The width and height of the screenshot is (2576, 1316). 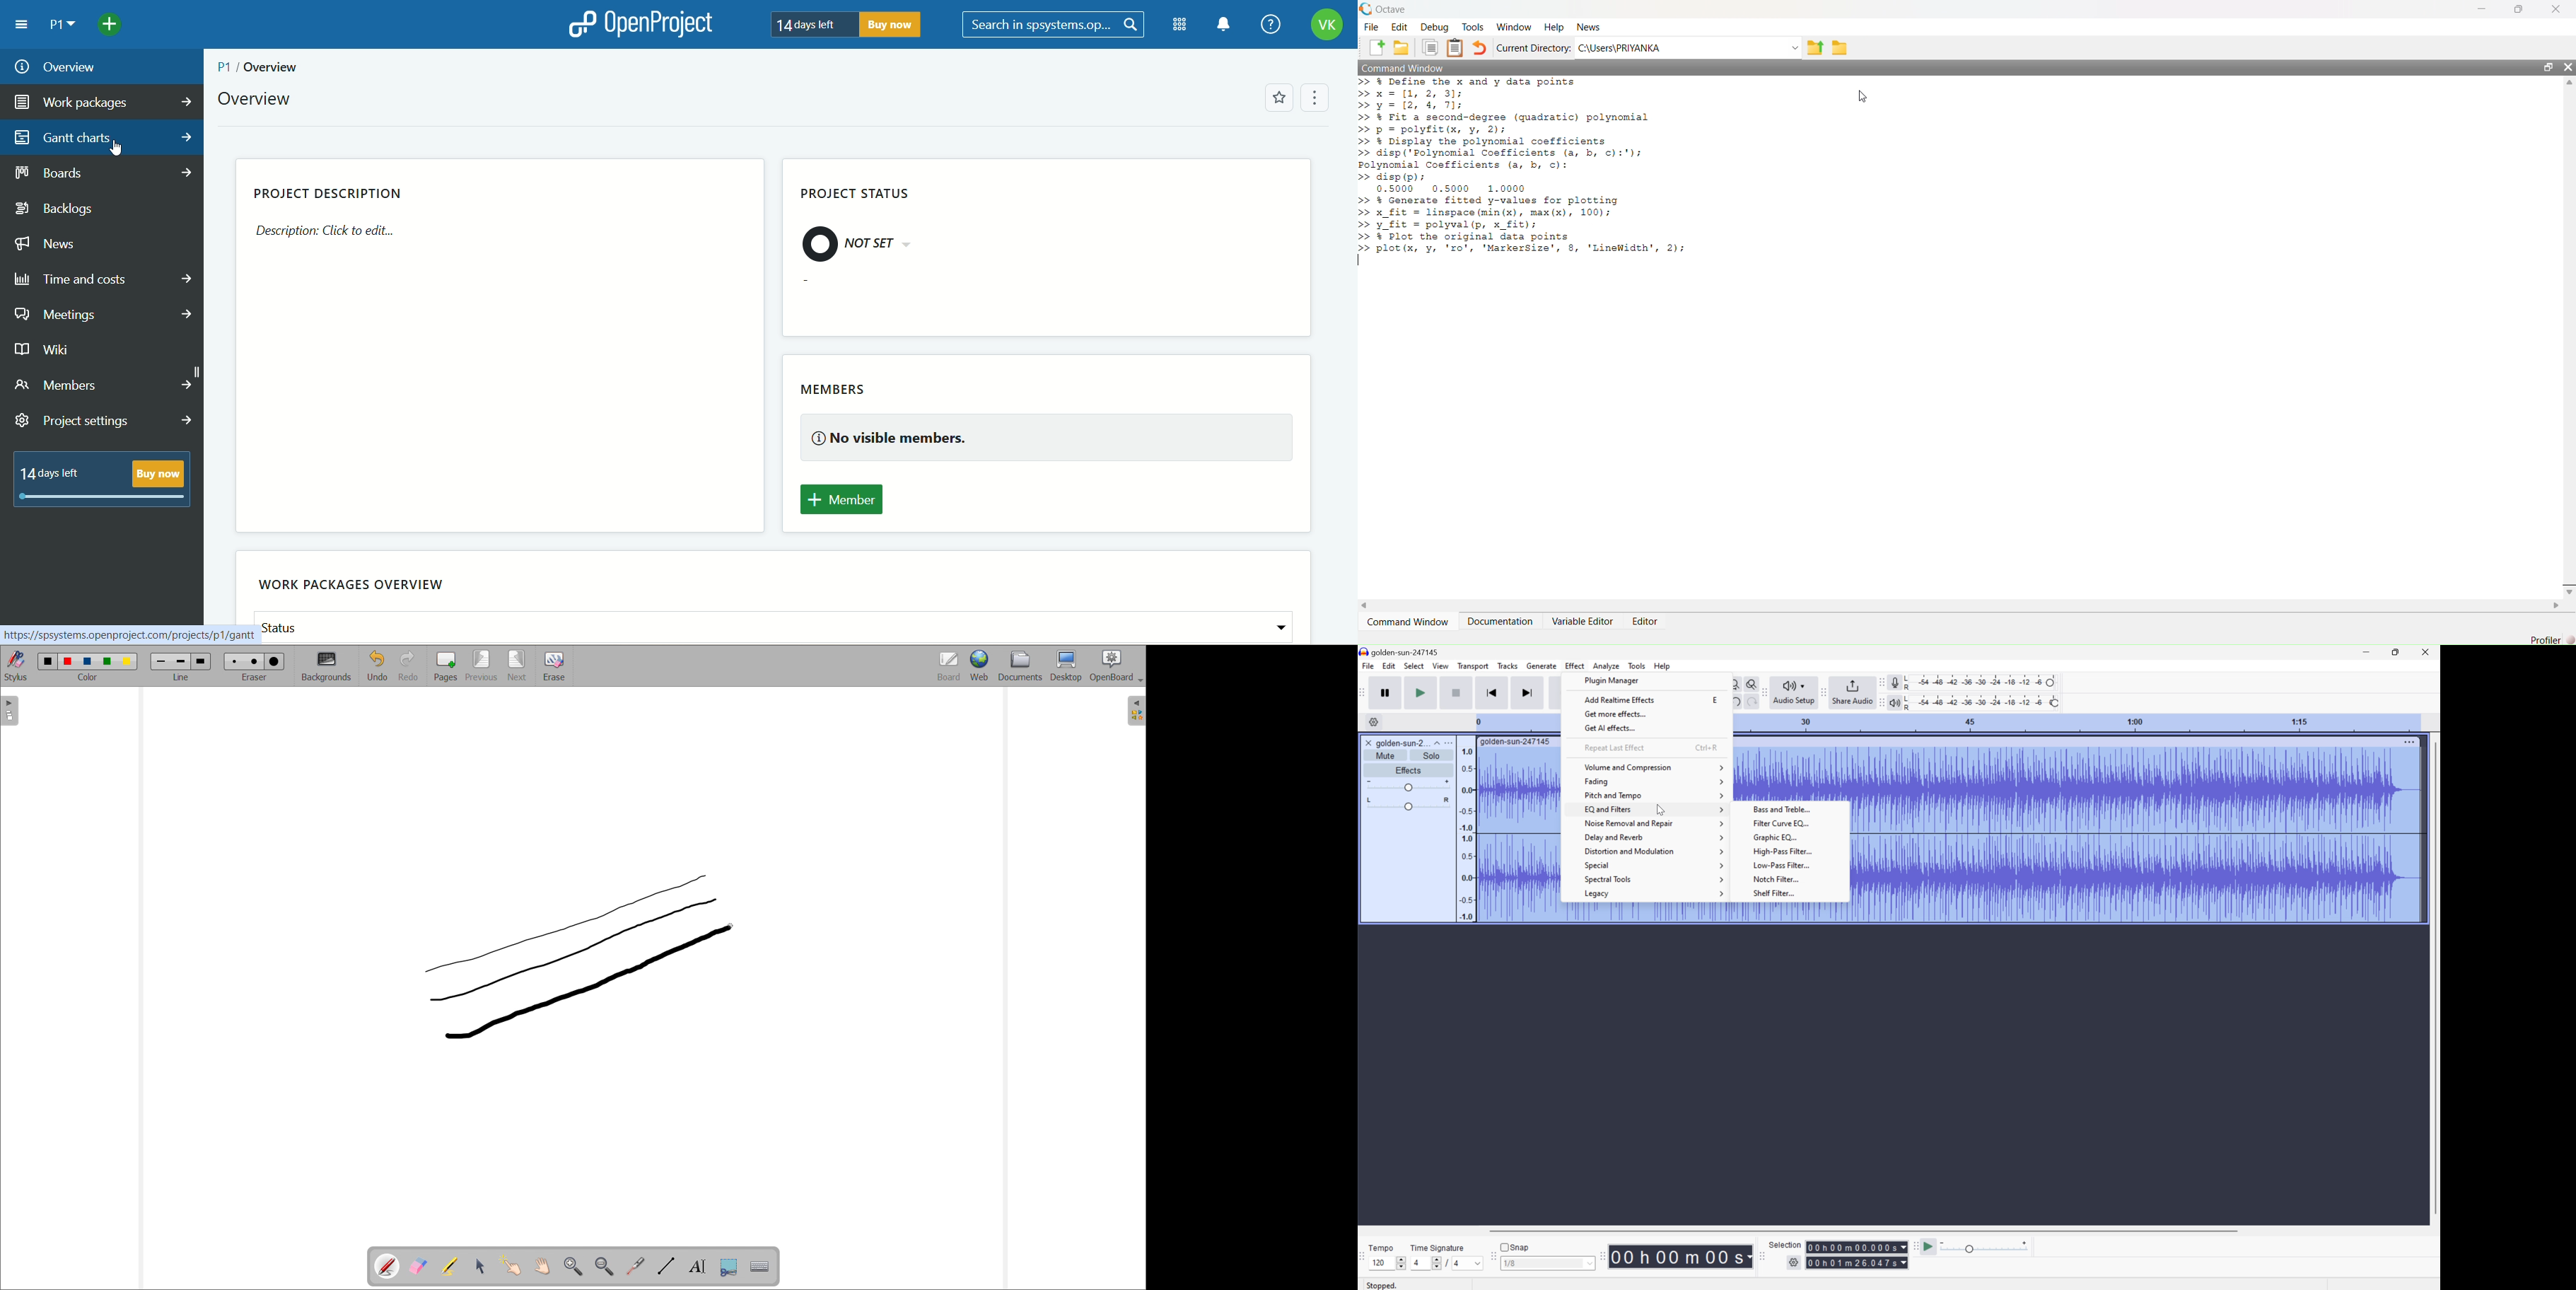 What do you see at coordinates (1575, 665) in the screenshot?
I see `Effect` at bounding box center [1575, 665].